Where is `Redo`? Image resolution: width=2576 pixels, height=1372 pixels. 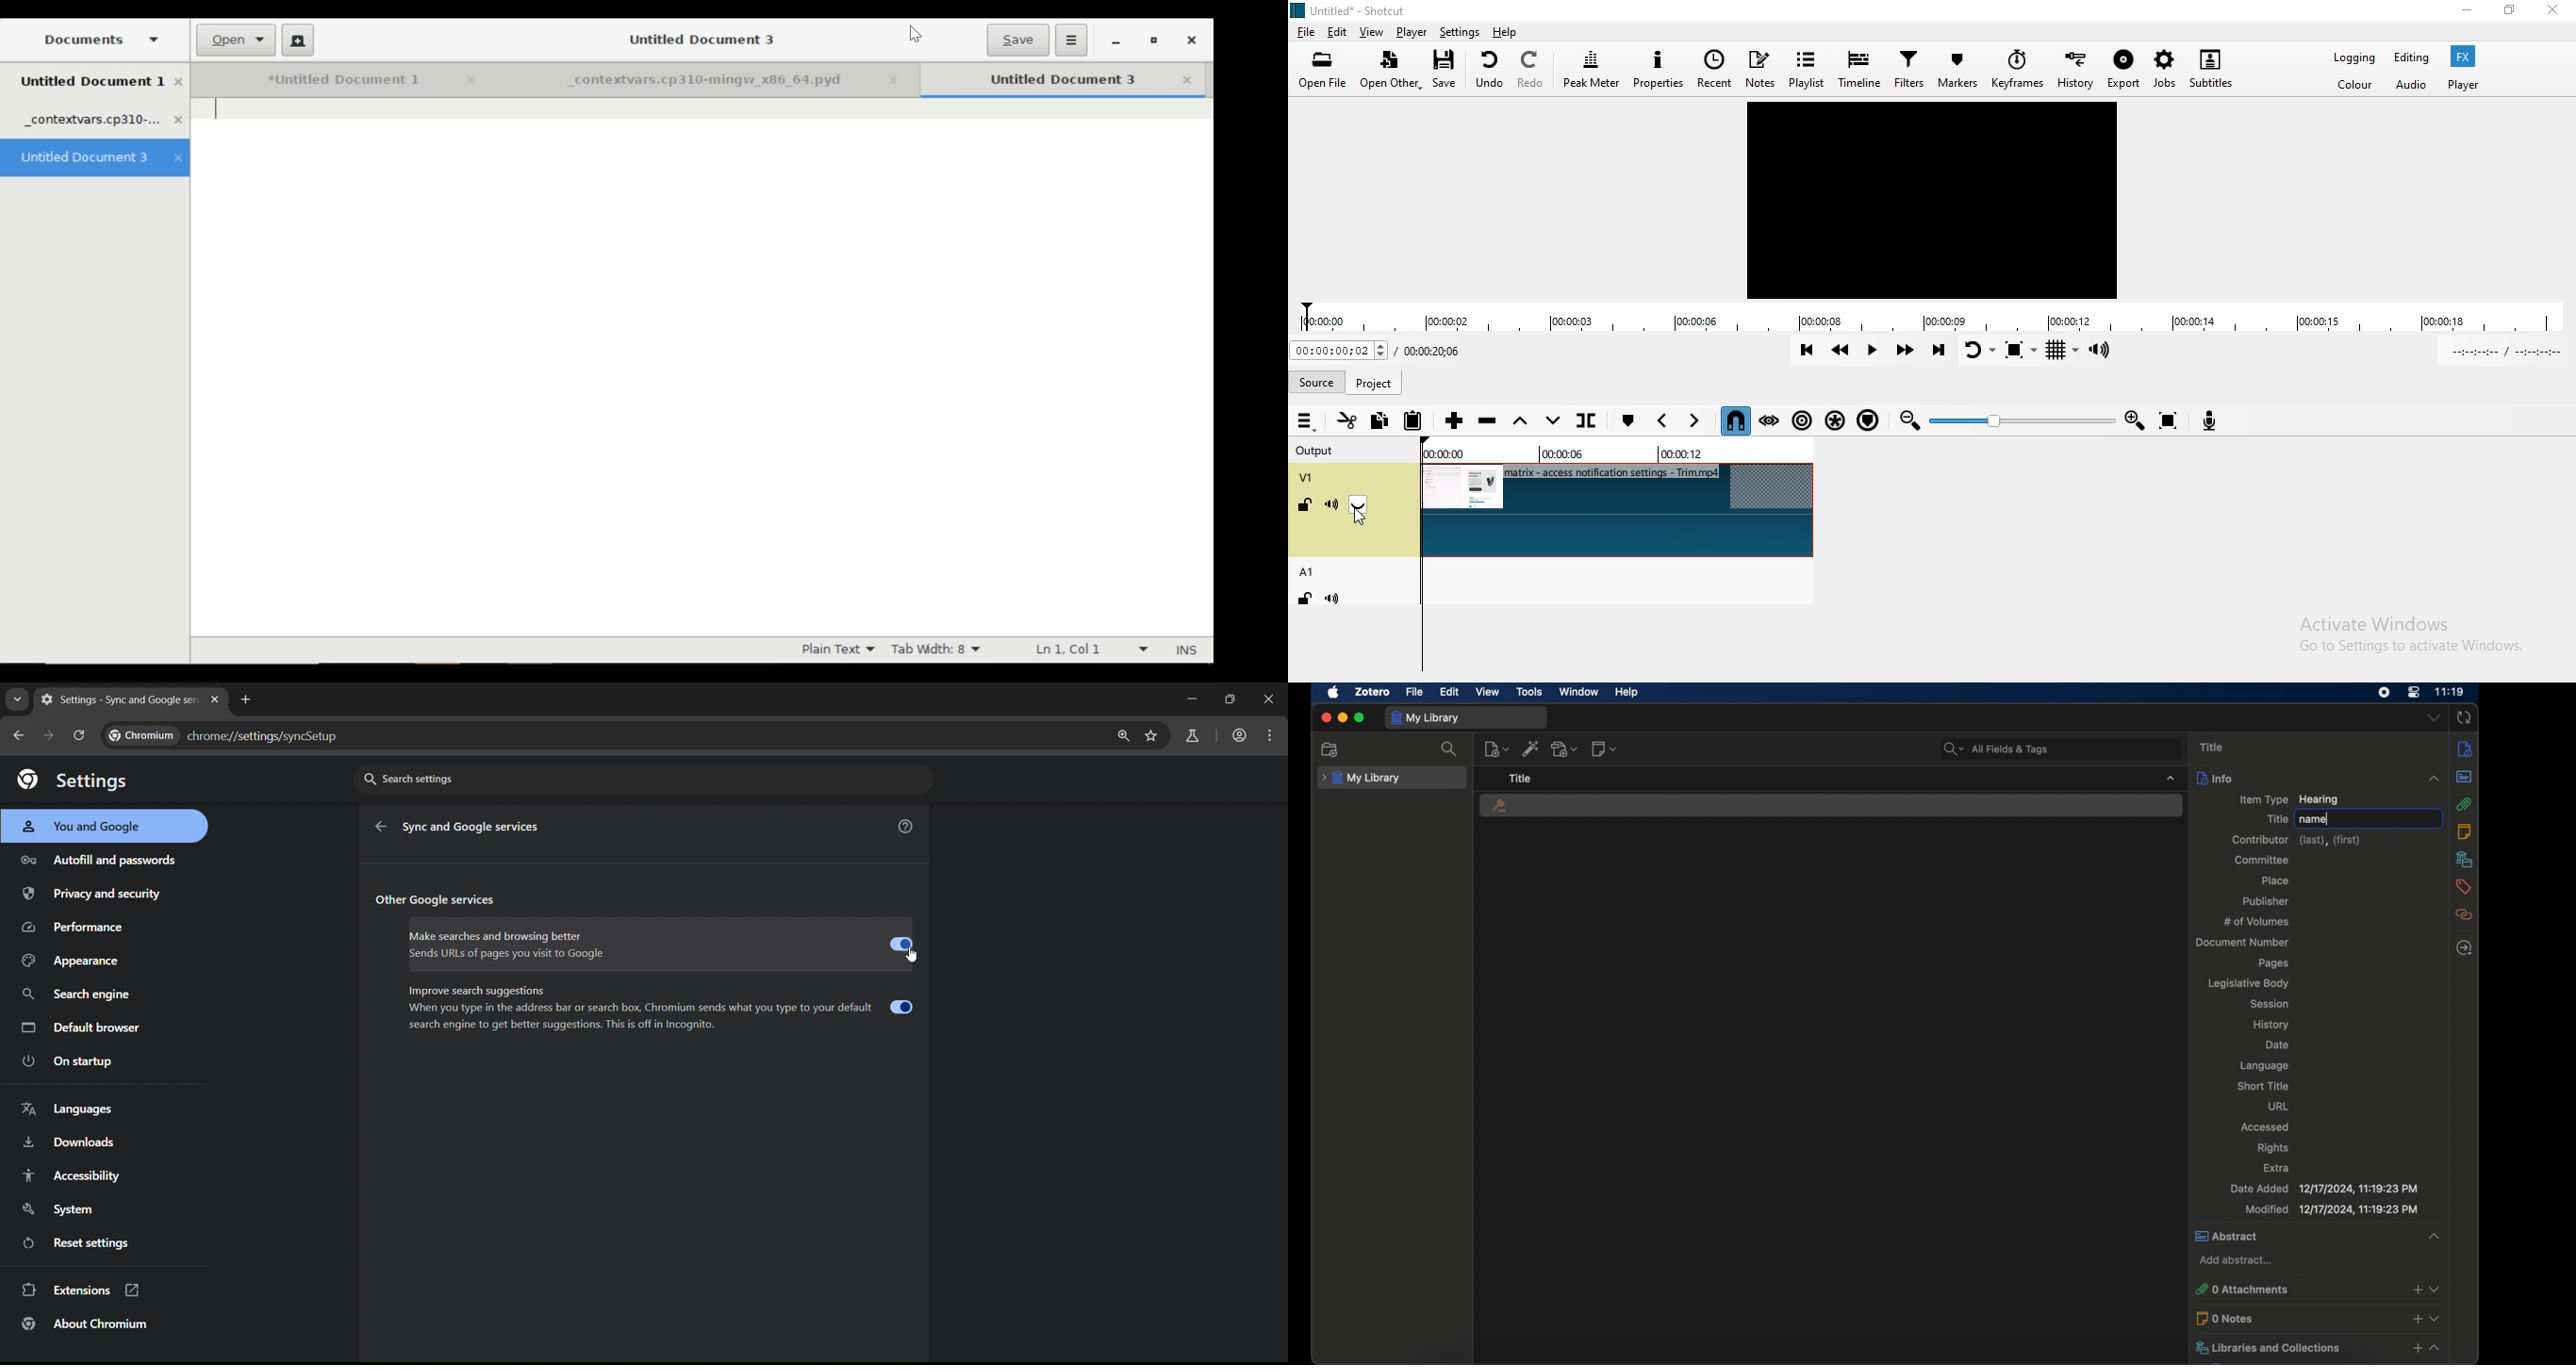 Redo is located at coordinates (1533, 69).